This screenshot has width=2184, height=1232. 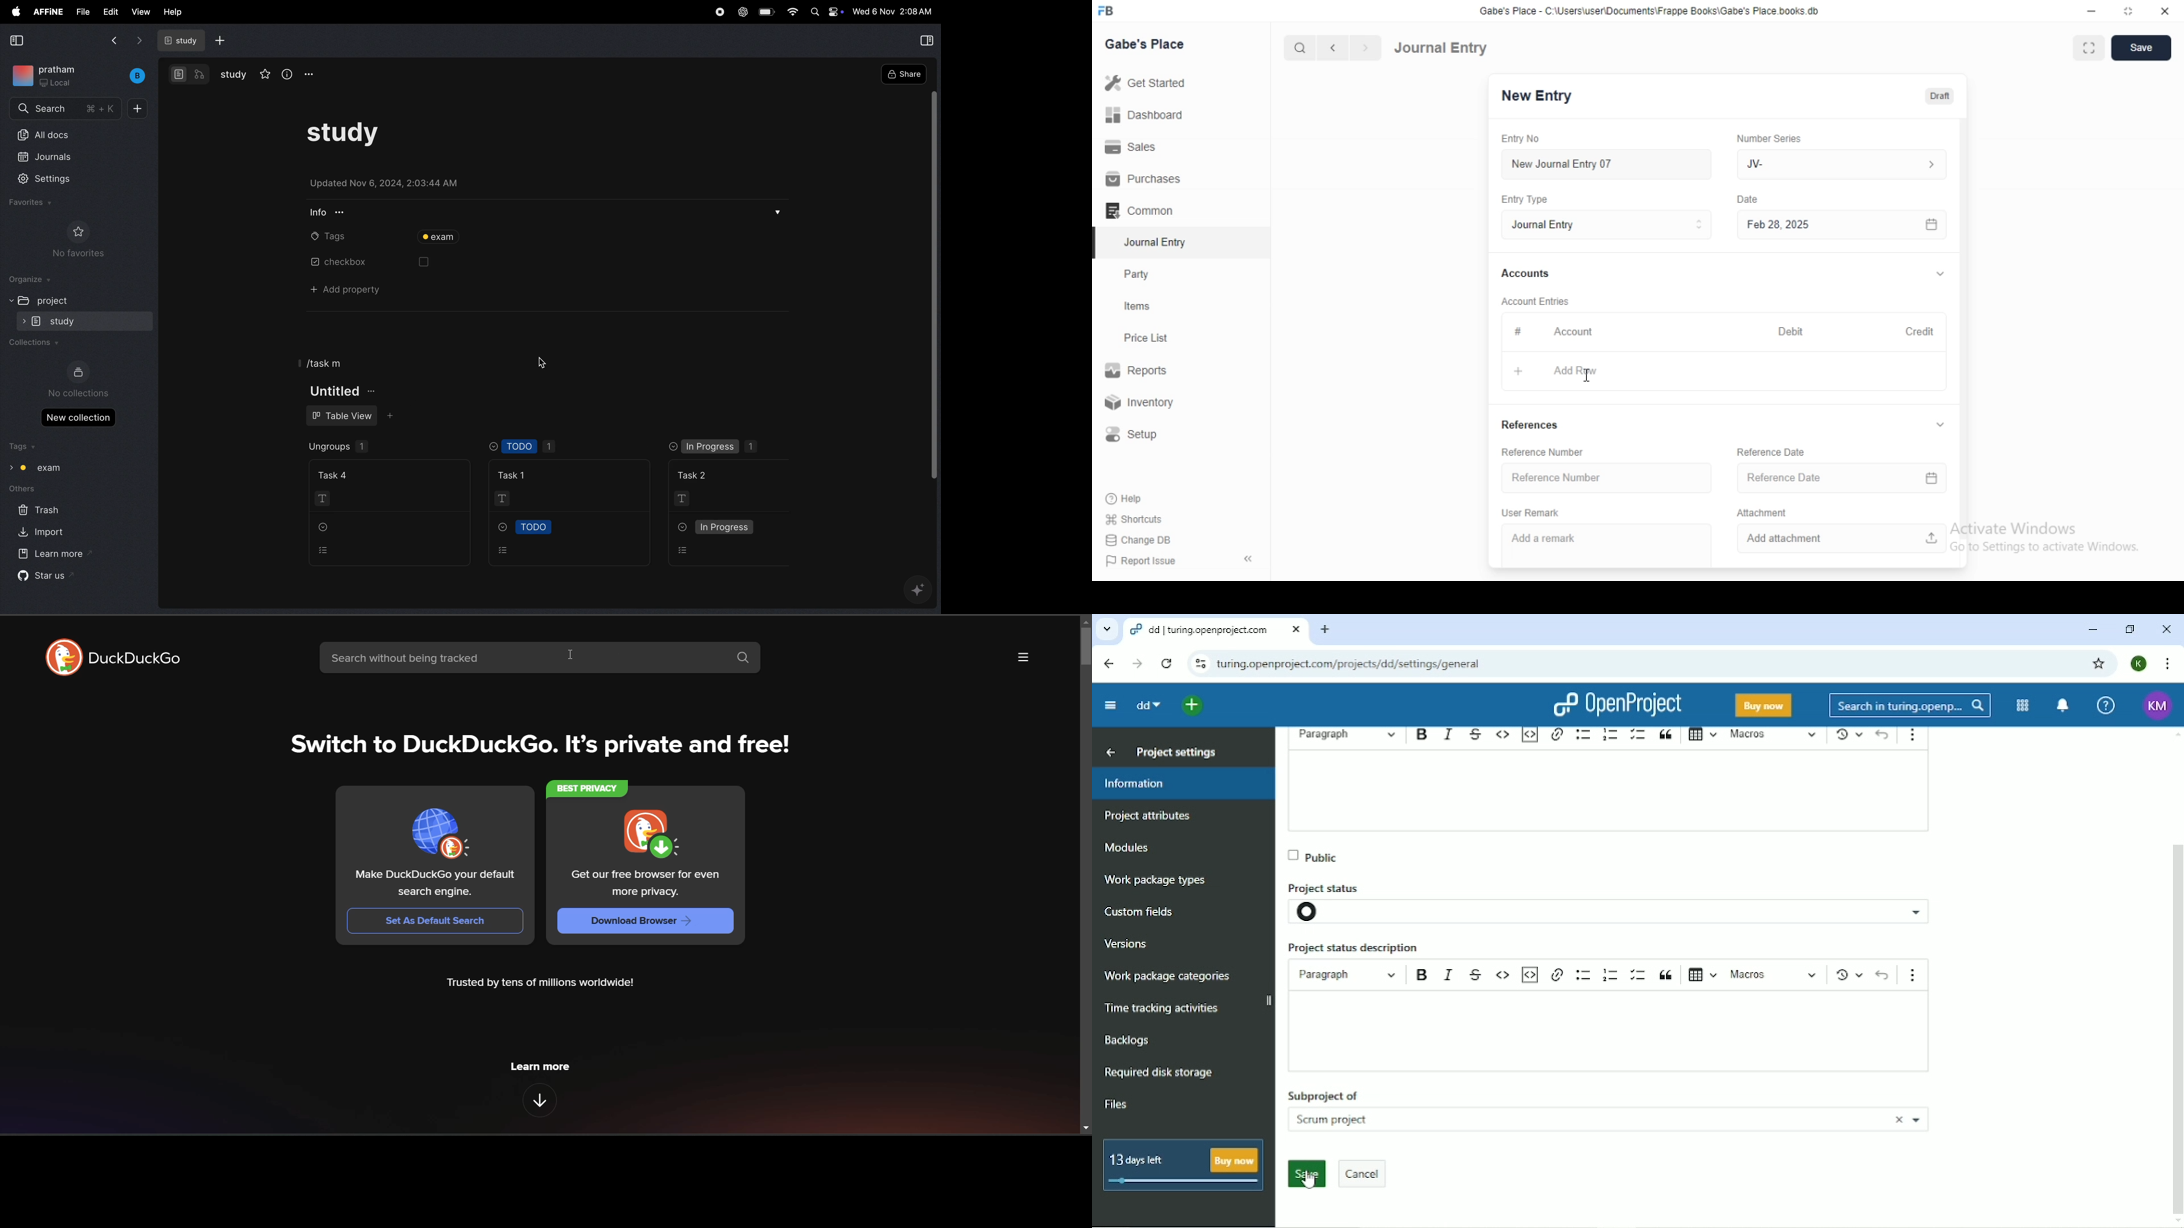 What do you see at coordinates (51, 180) in the screenshot?
I see `settings` at bounding box center [51, 180].